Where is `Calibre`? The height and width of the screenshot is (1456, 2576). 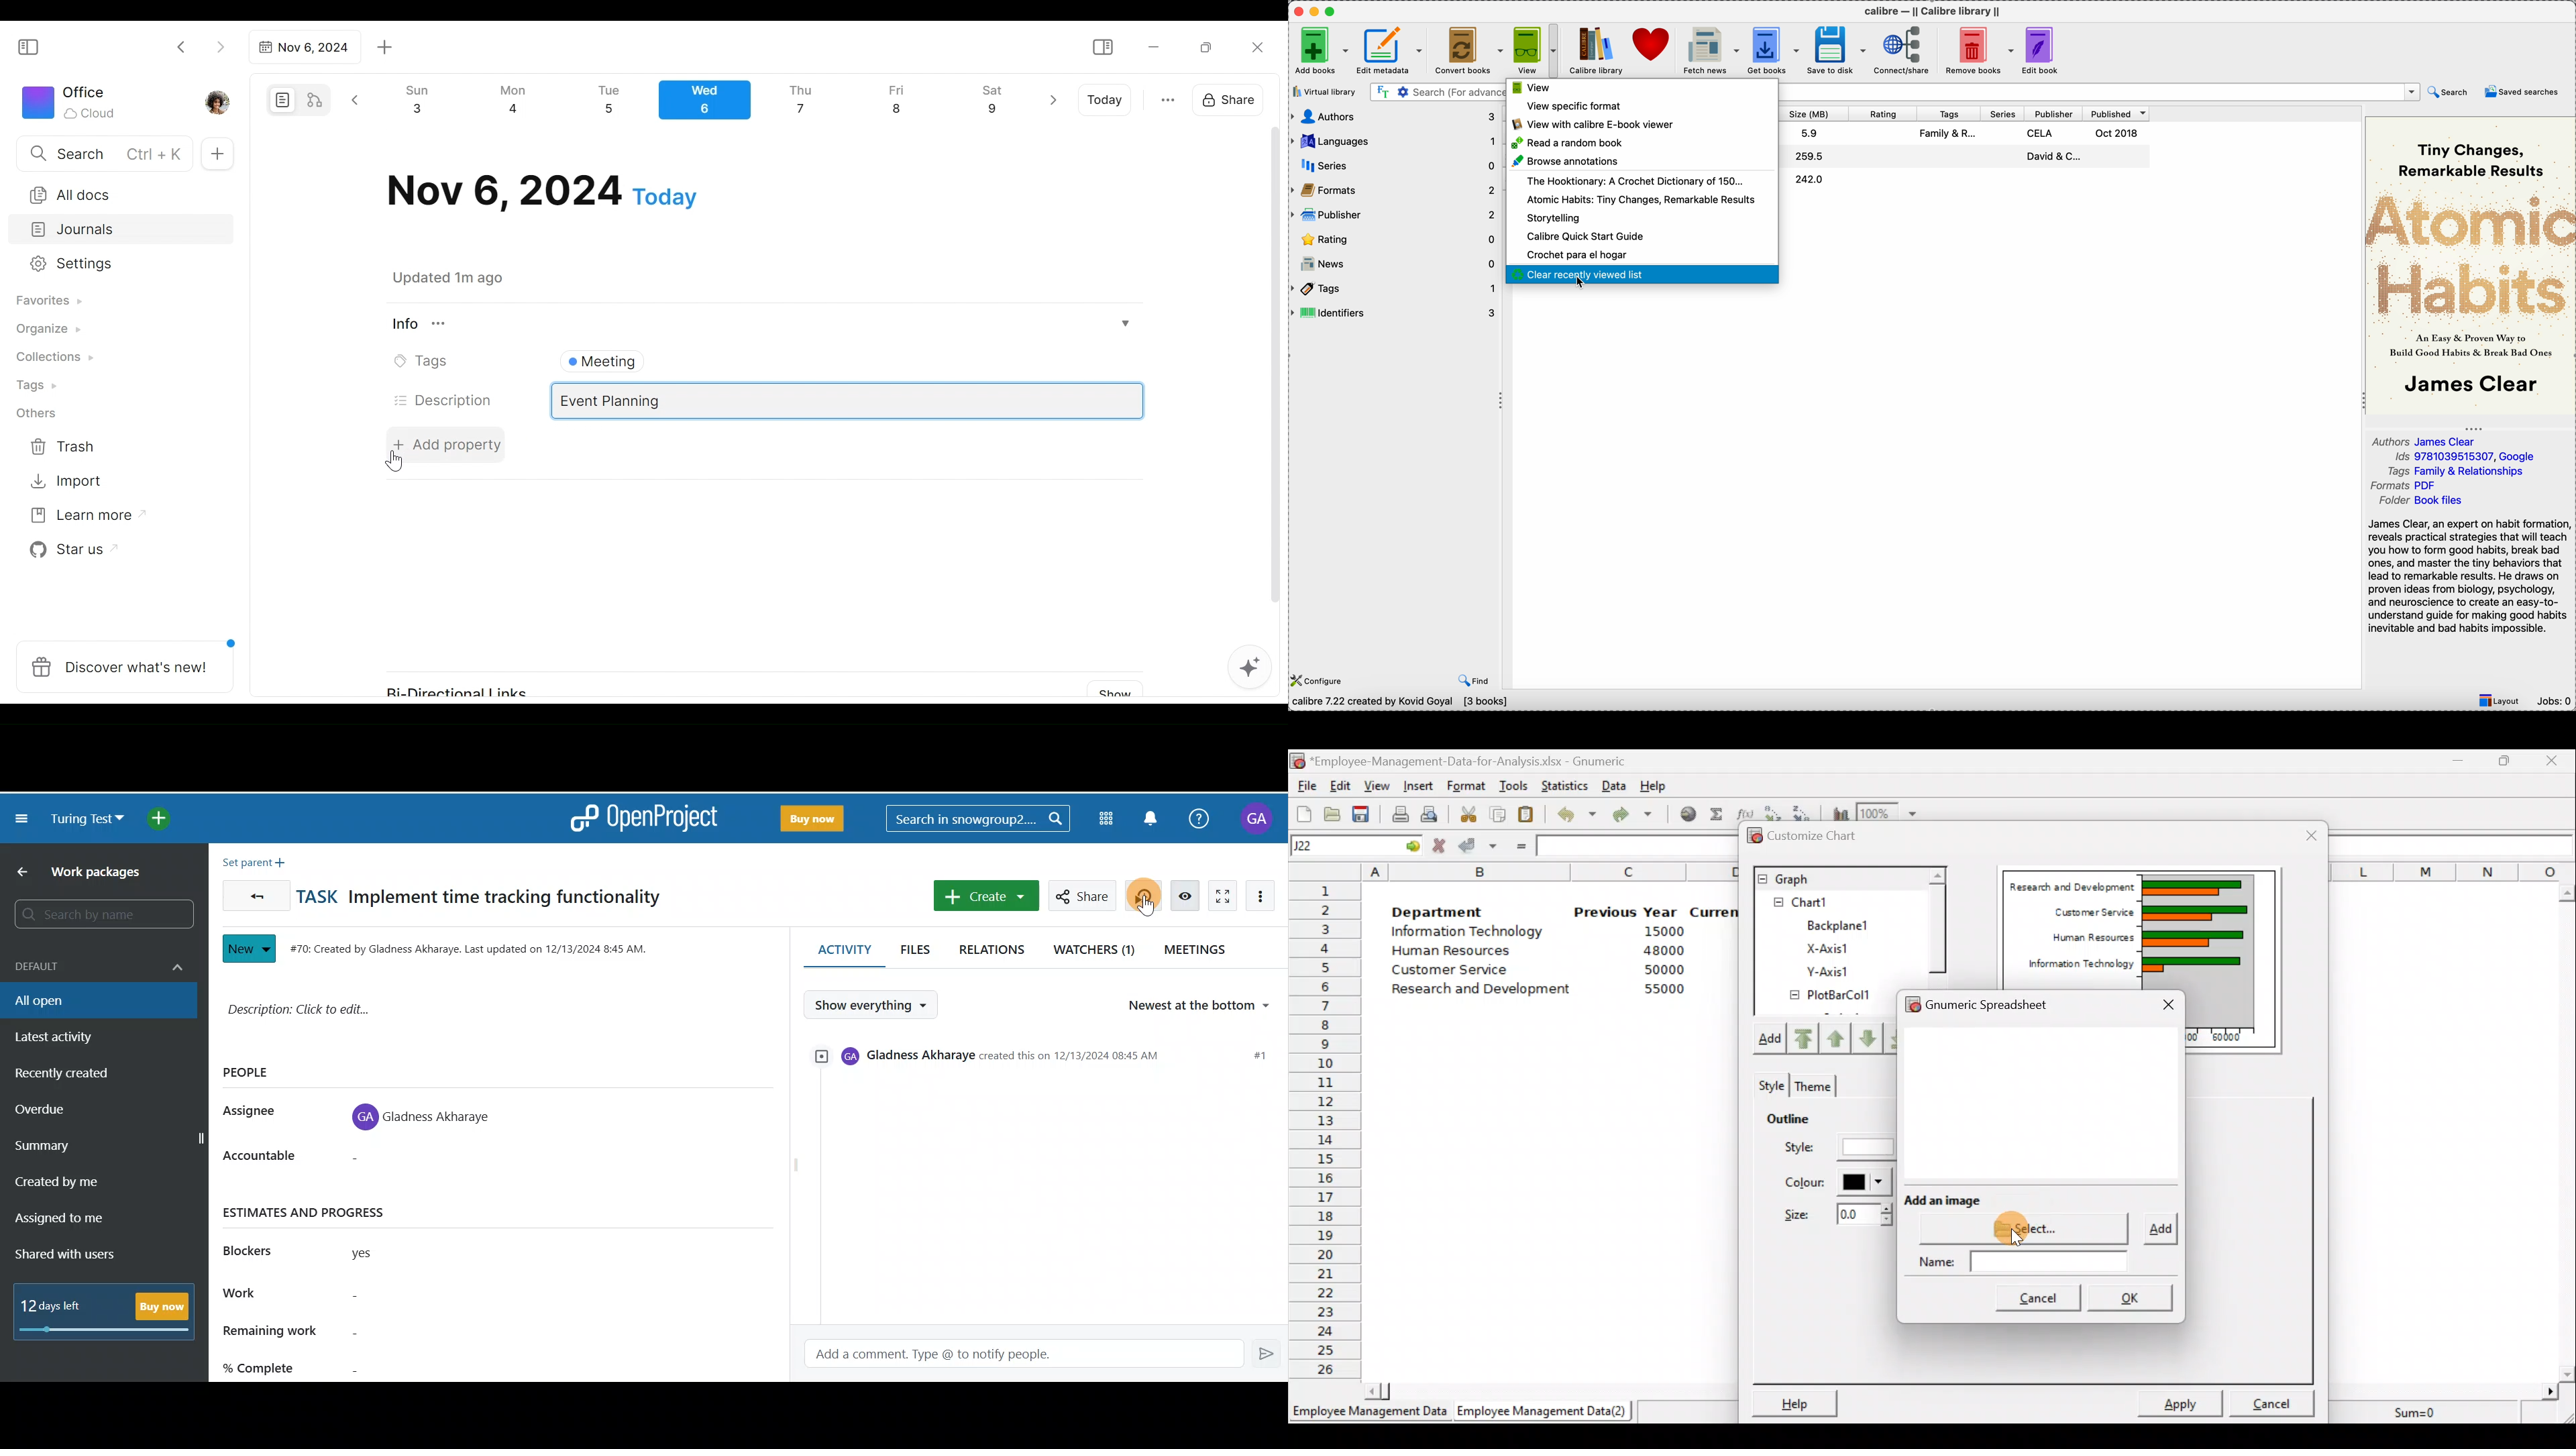
Calibre is located at coordinates (1597, 50).